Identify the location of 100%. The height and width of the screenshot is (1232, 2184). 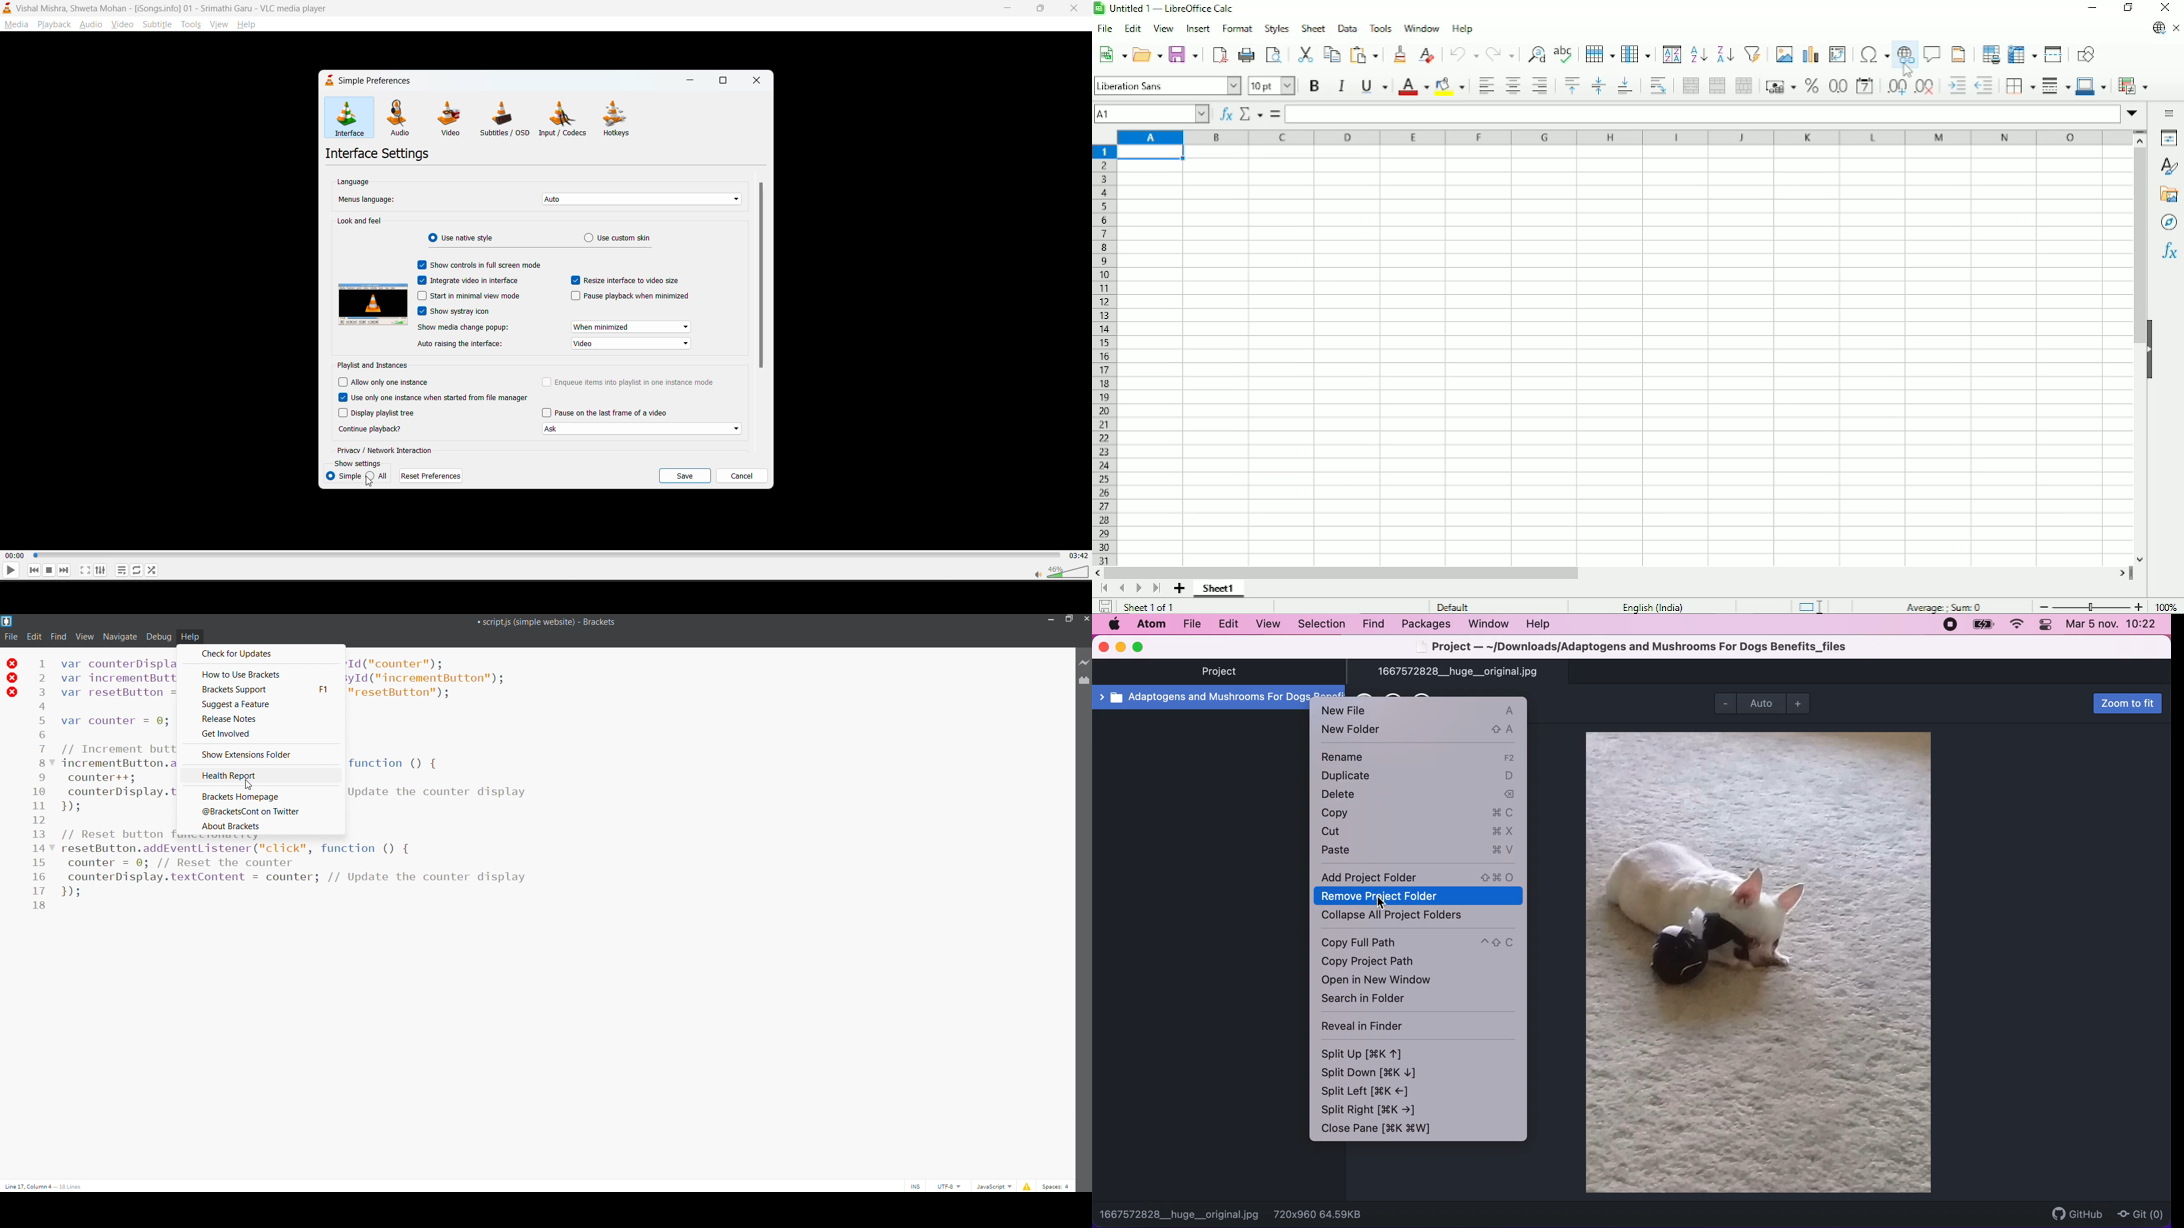
(2170, 606).